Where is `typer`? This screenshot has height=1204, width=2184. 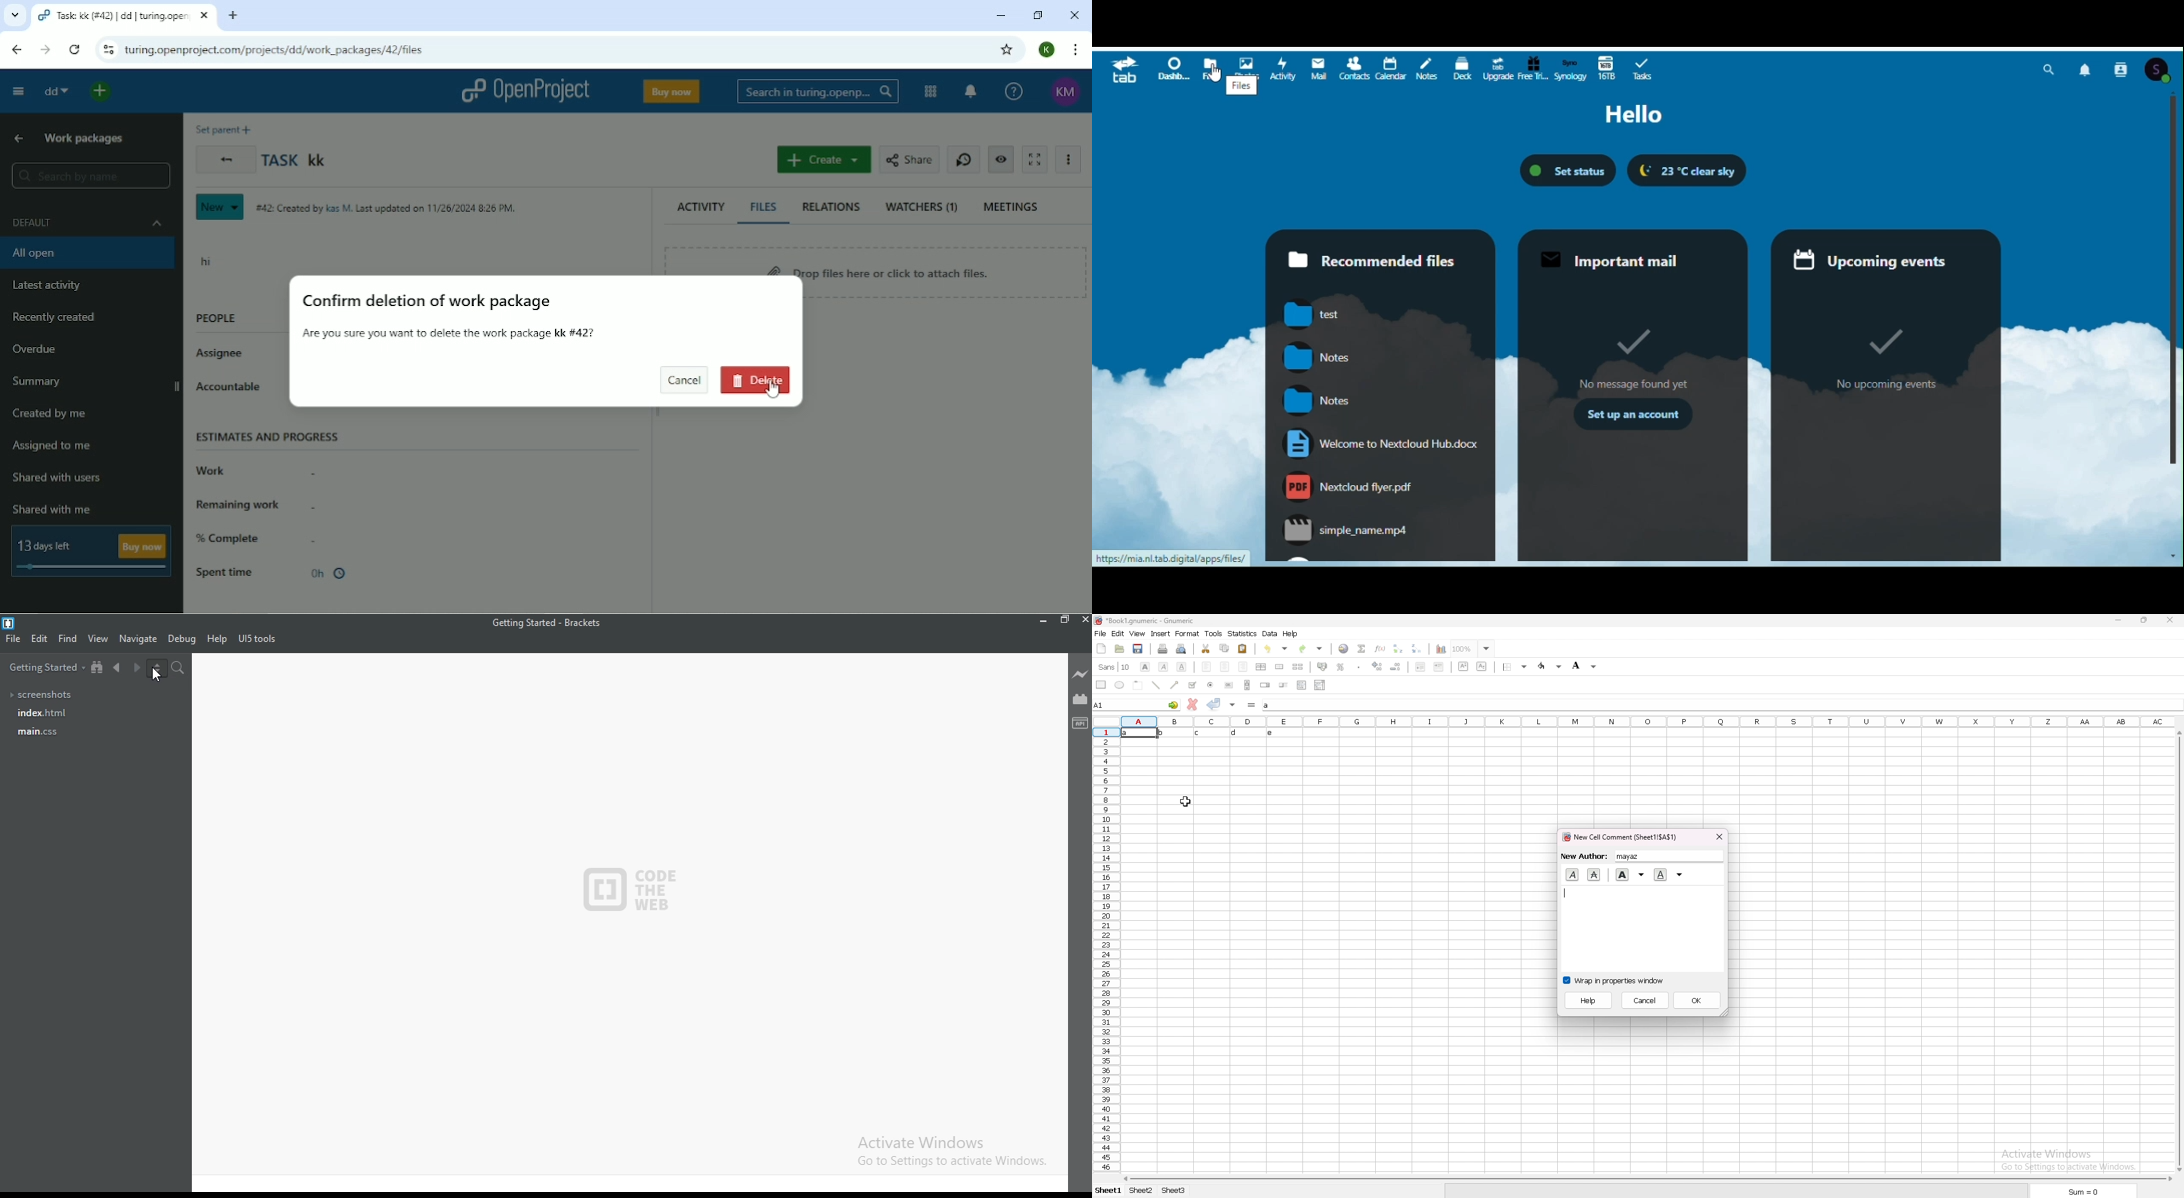
typer is located at coordinates (1567, 893).